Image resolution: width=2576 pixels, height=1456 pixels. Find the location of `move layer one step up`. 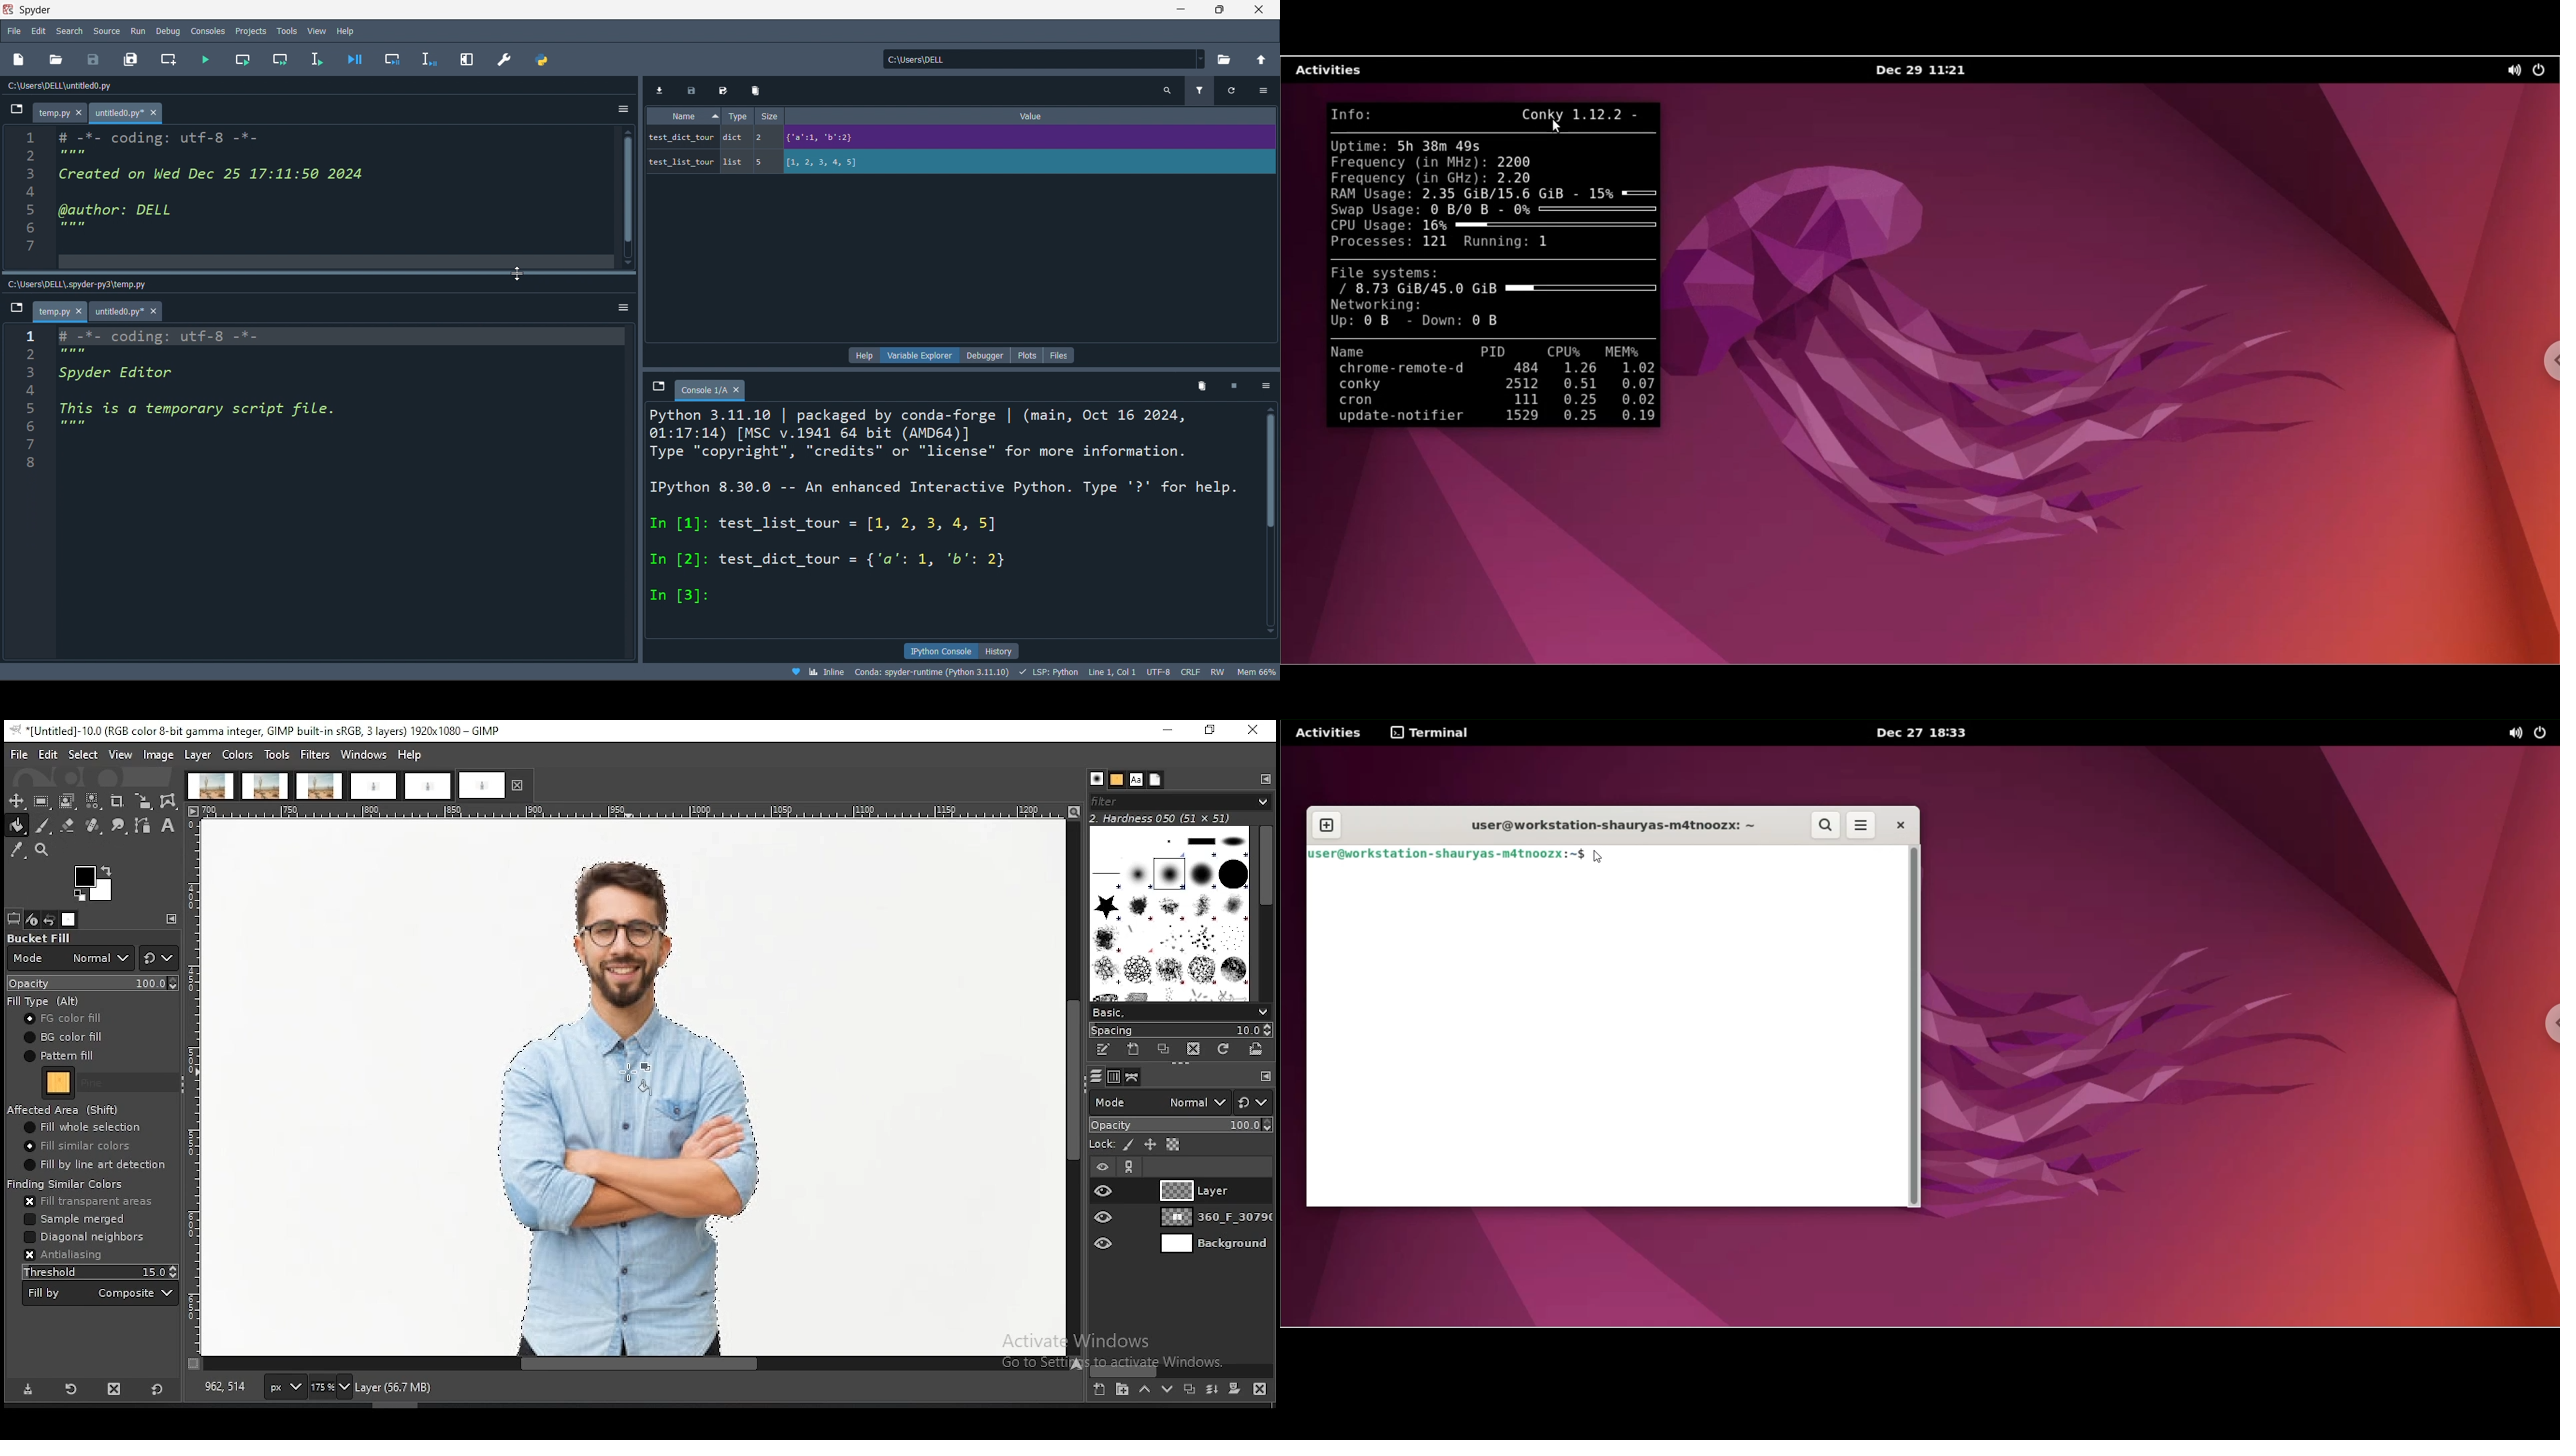

move layer one step up is located at coordinates (1144, 1389).